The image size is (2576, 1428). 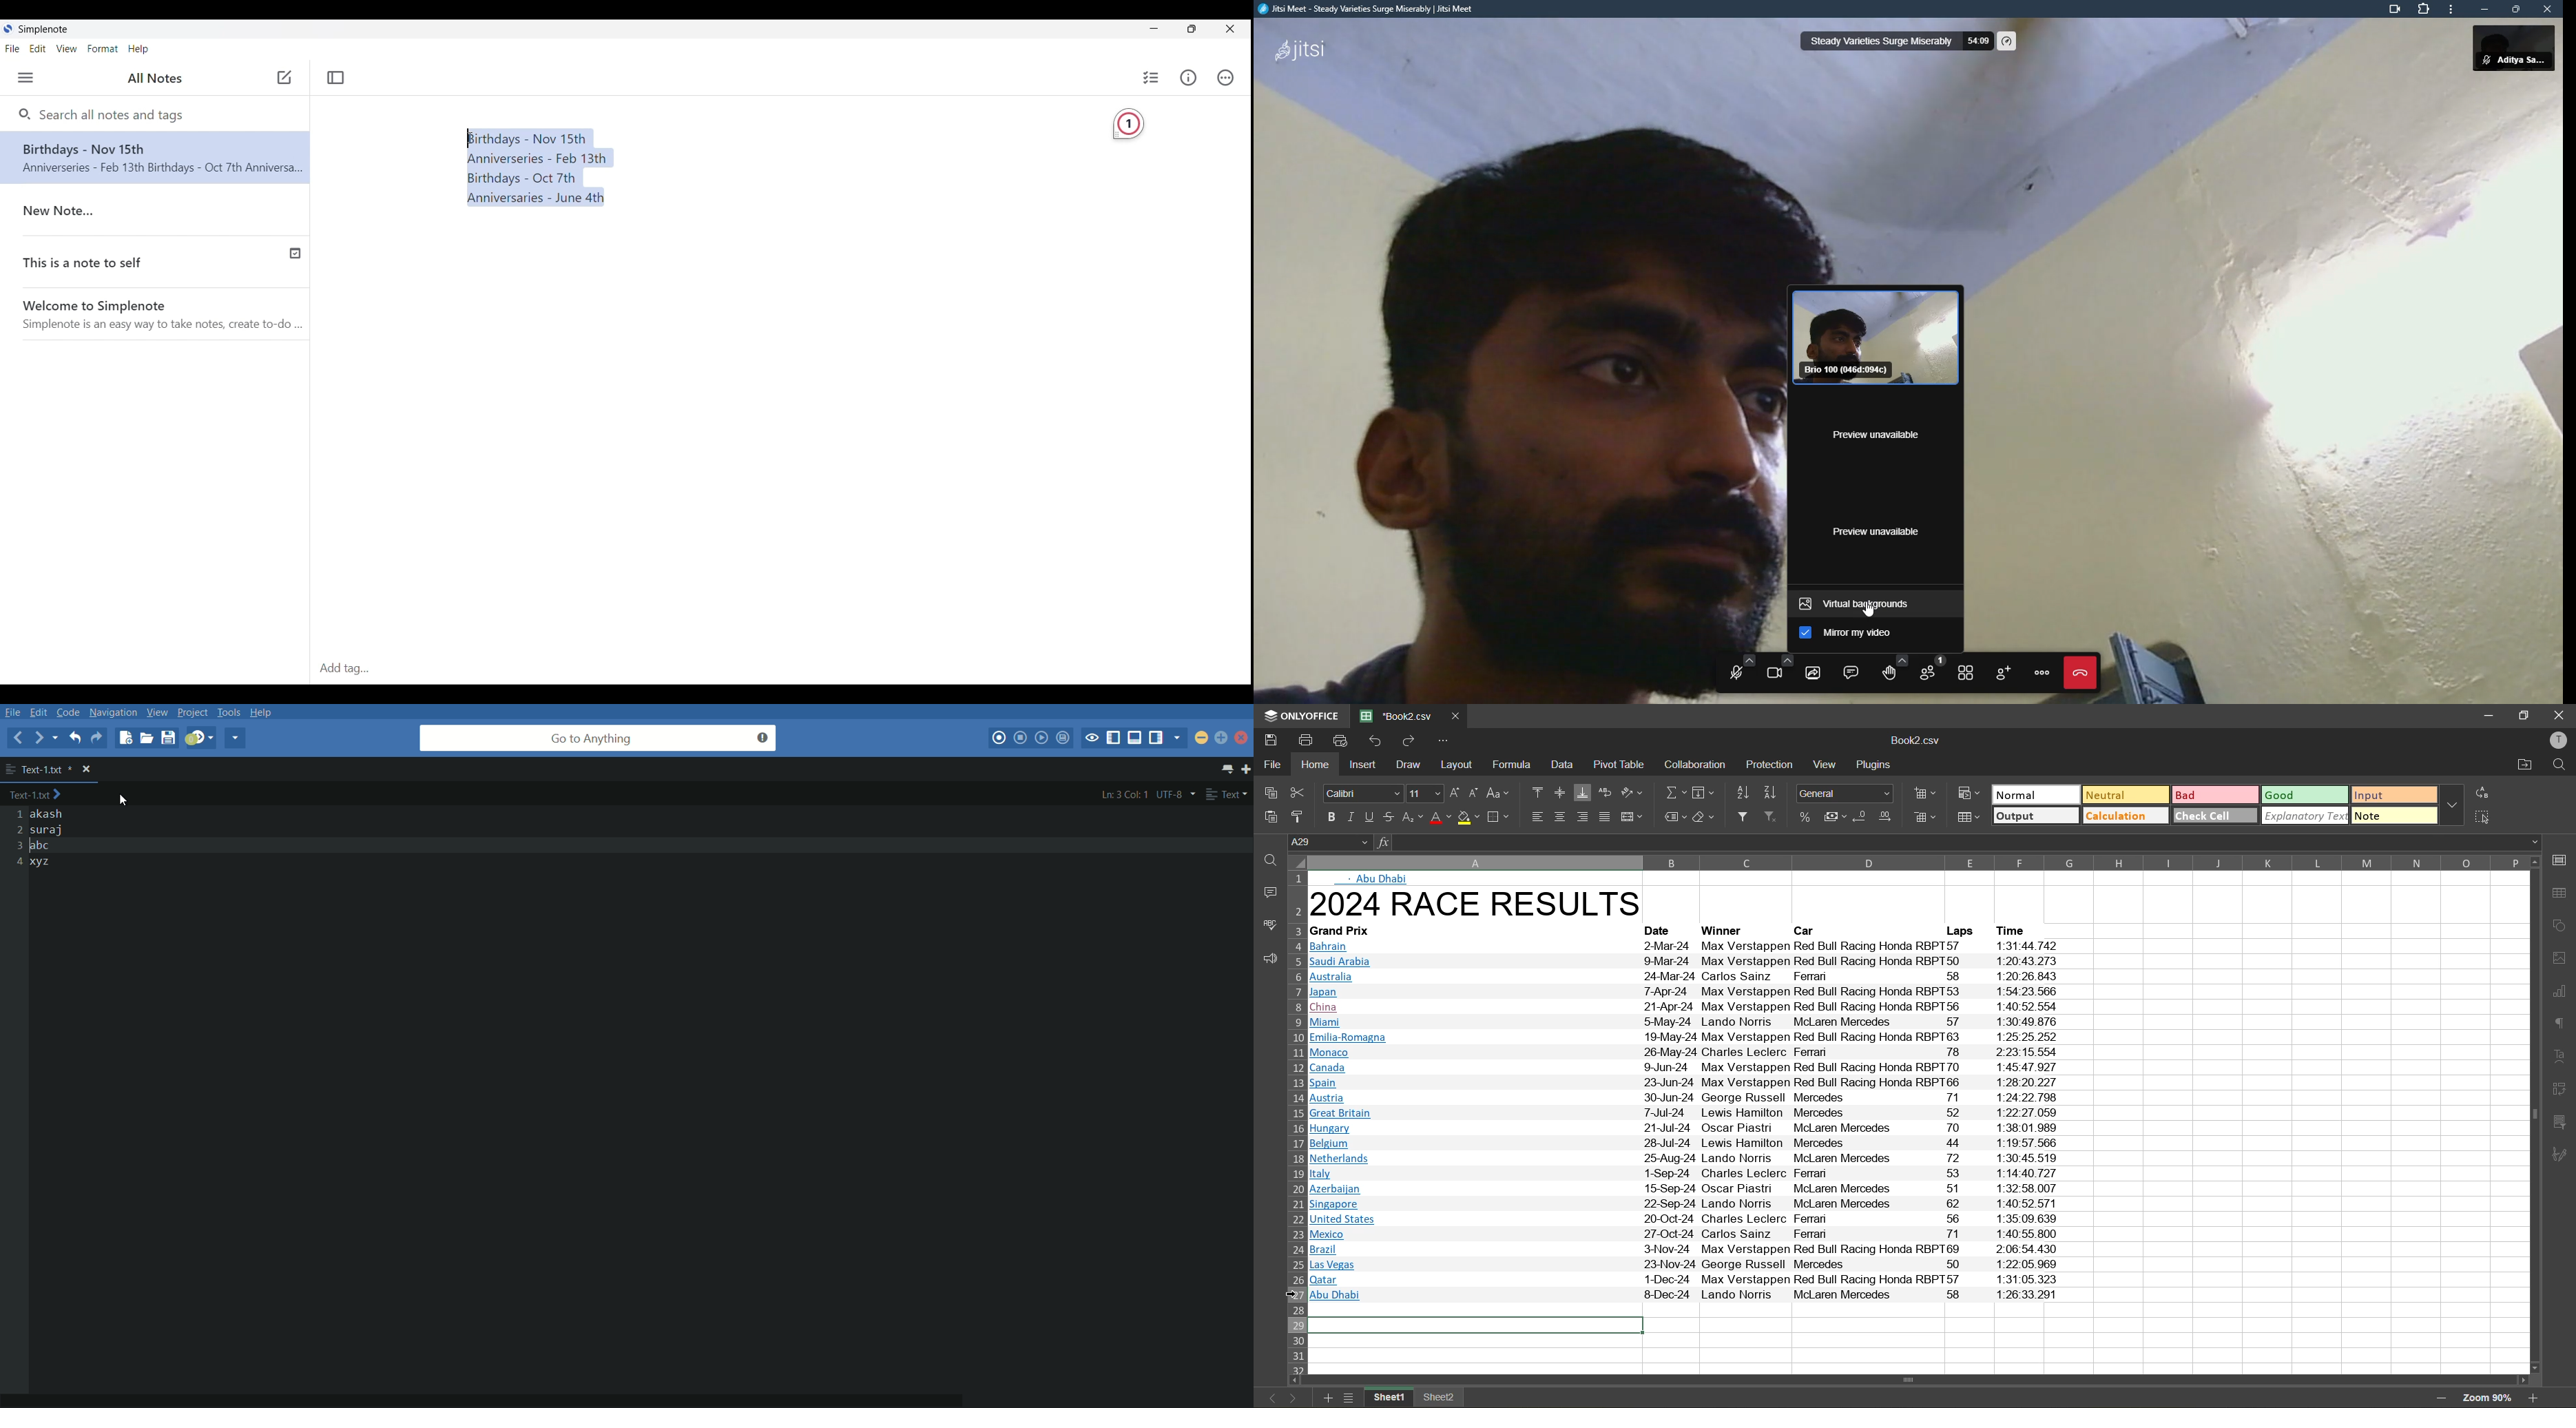 What do you see at coordinates (164, 315) in the screenshot?
I see `Welcome to Simplenote(Welcome note by software)` at bounding box center [164, 315].